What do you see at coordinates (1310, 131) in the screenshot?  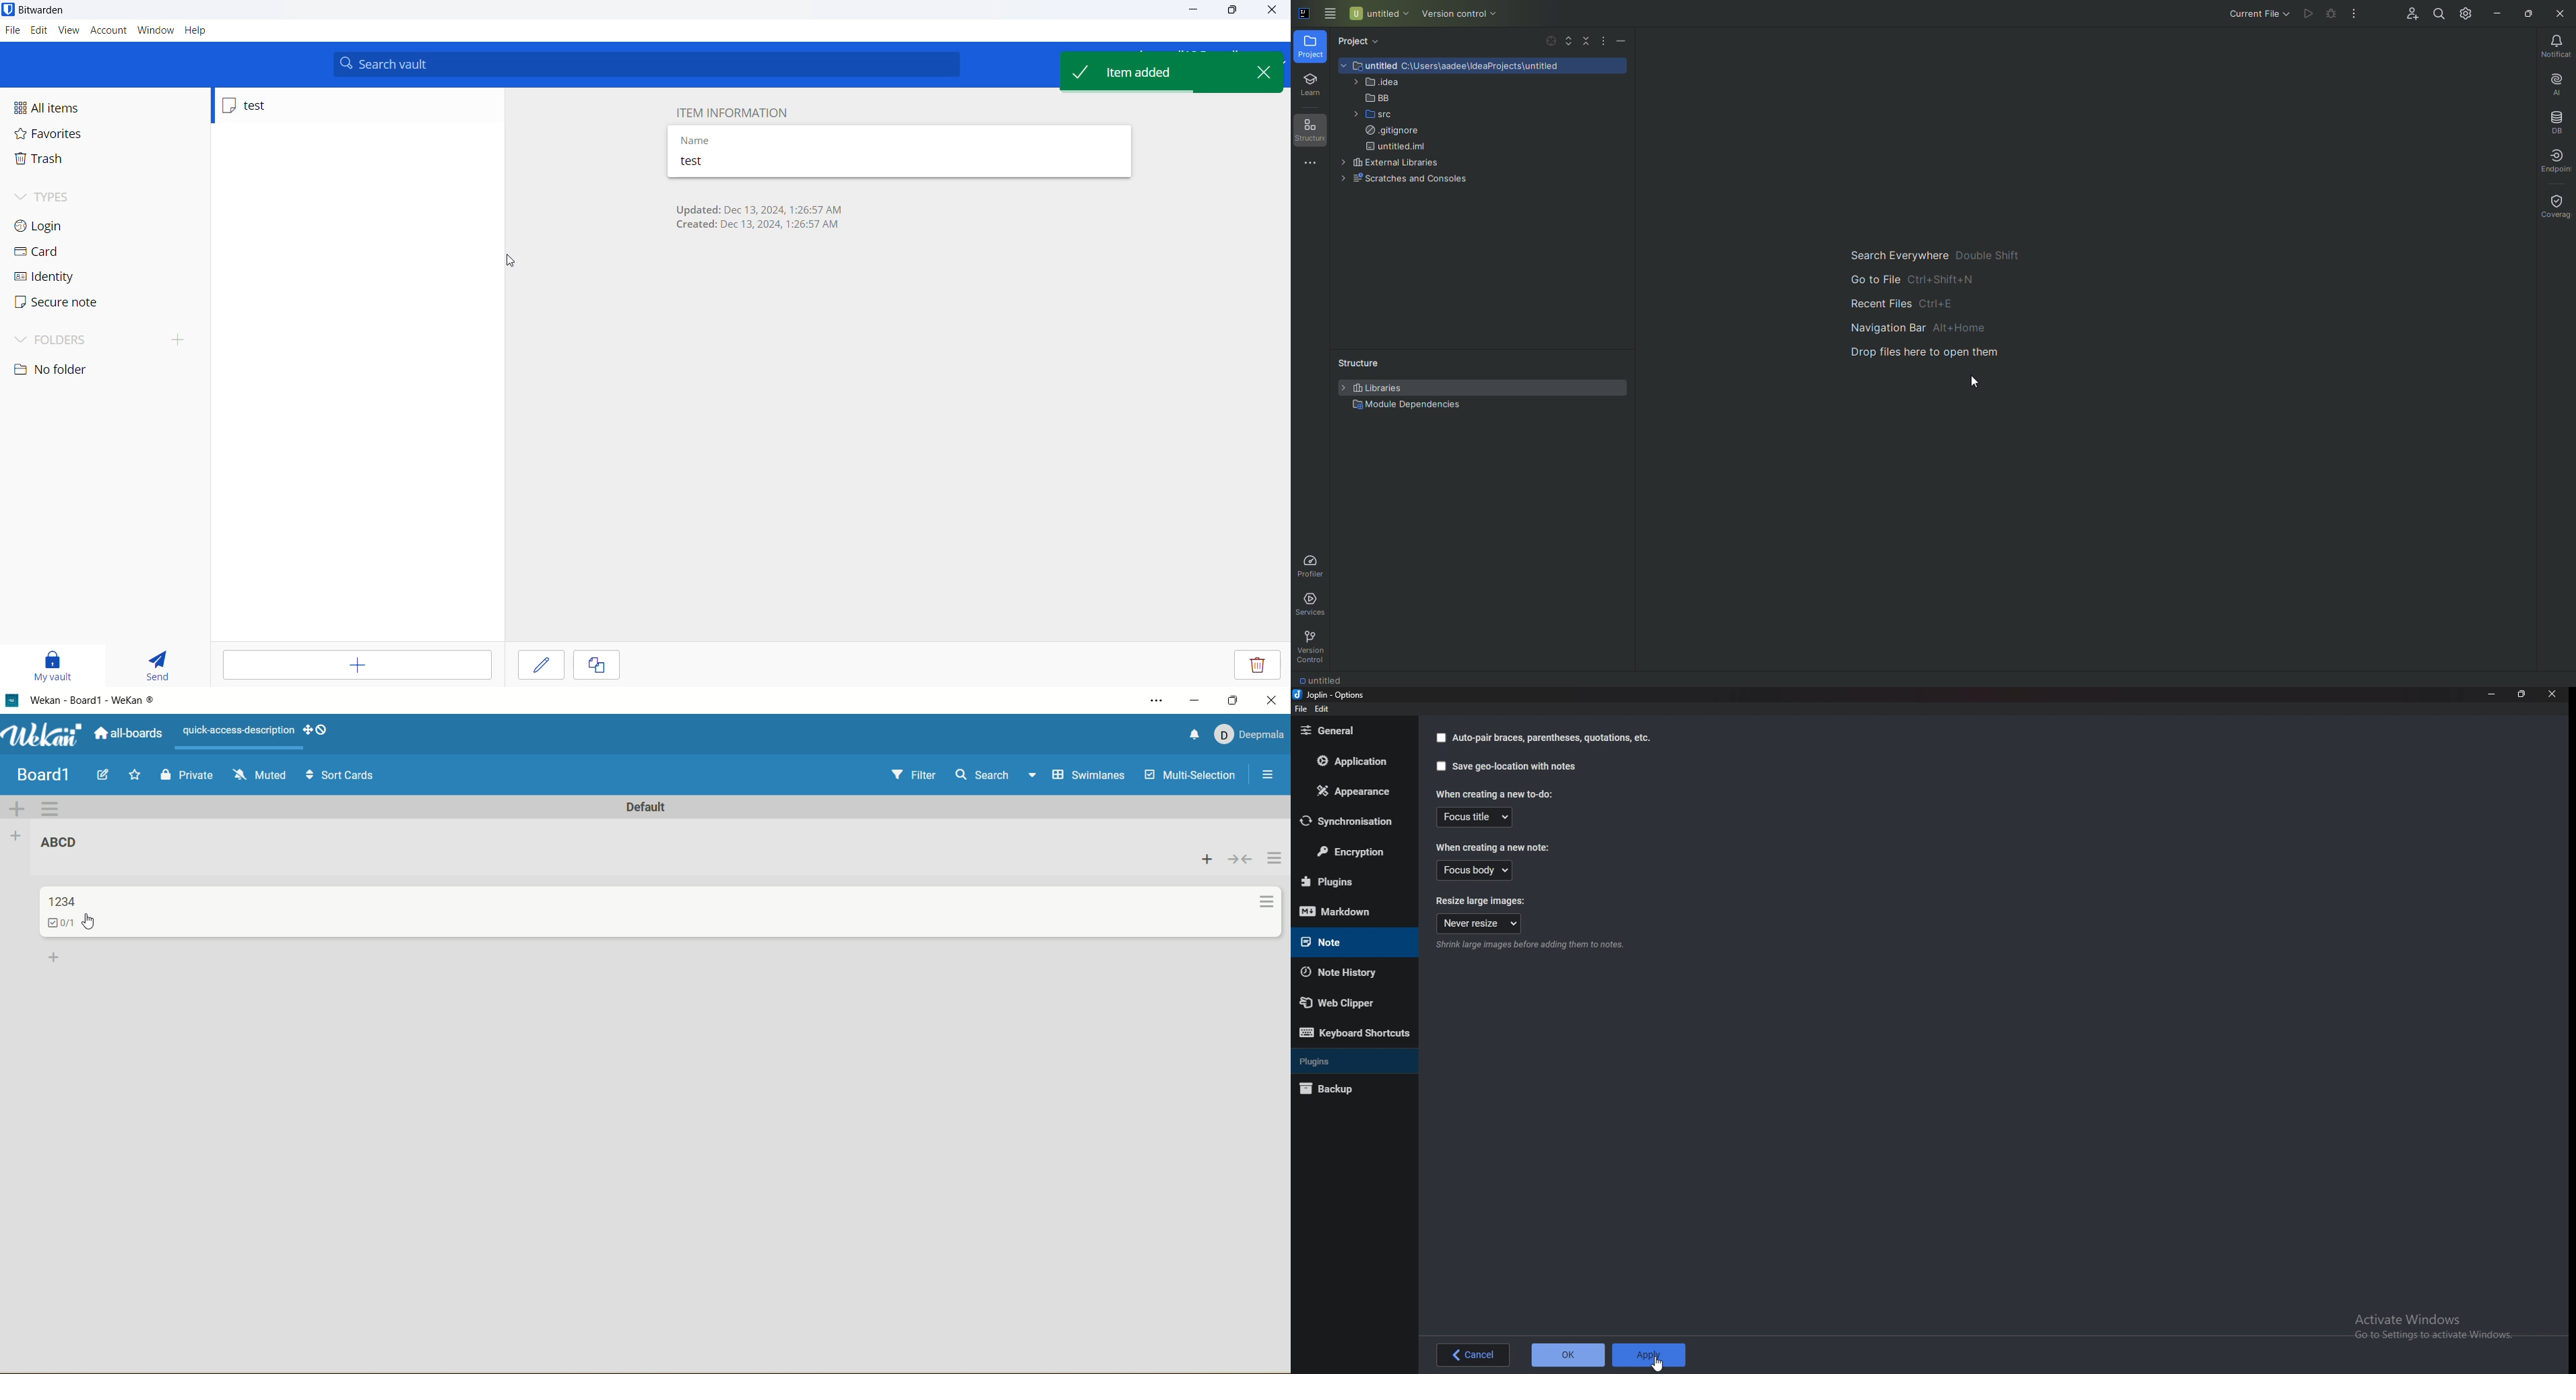 I see `Structure` at bounding box center [1310, 131].